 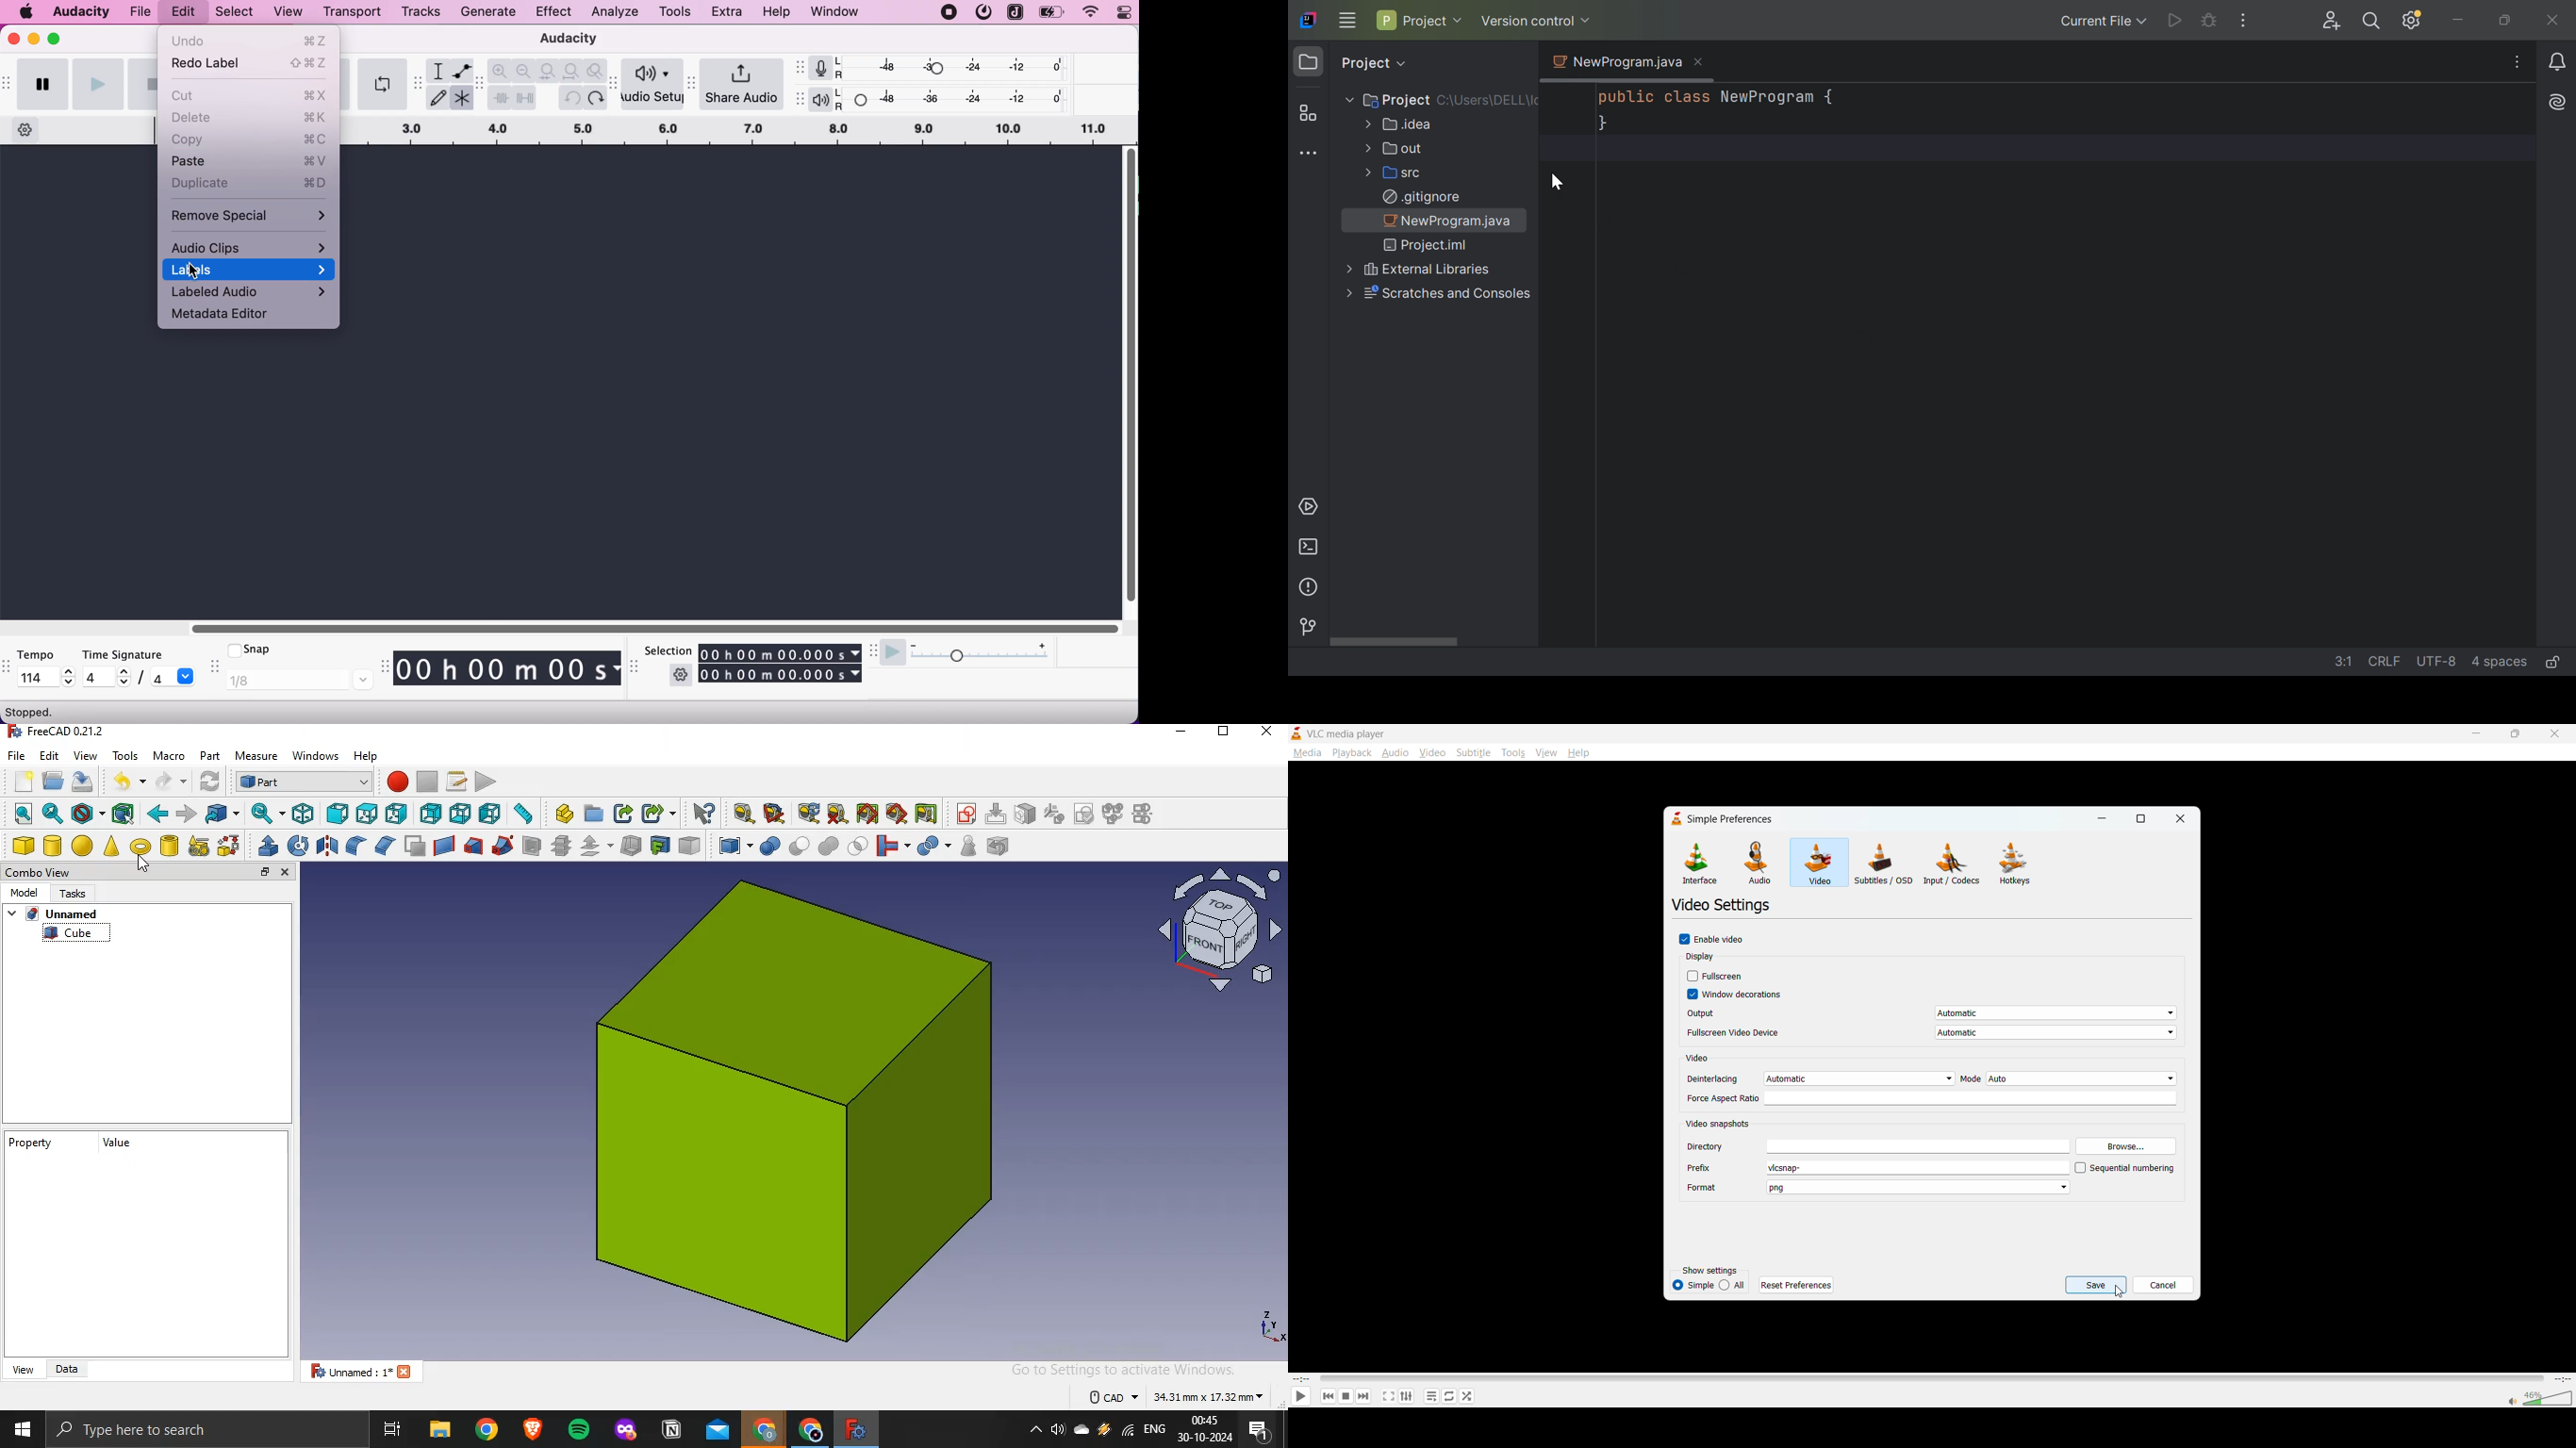 What do you see at coordinates (2125, 1169) in the screenshot?
I see `sequential numbering` at bounding box center [2125, 1169].